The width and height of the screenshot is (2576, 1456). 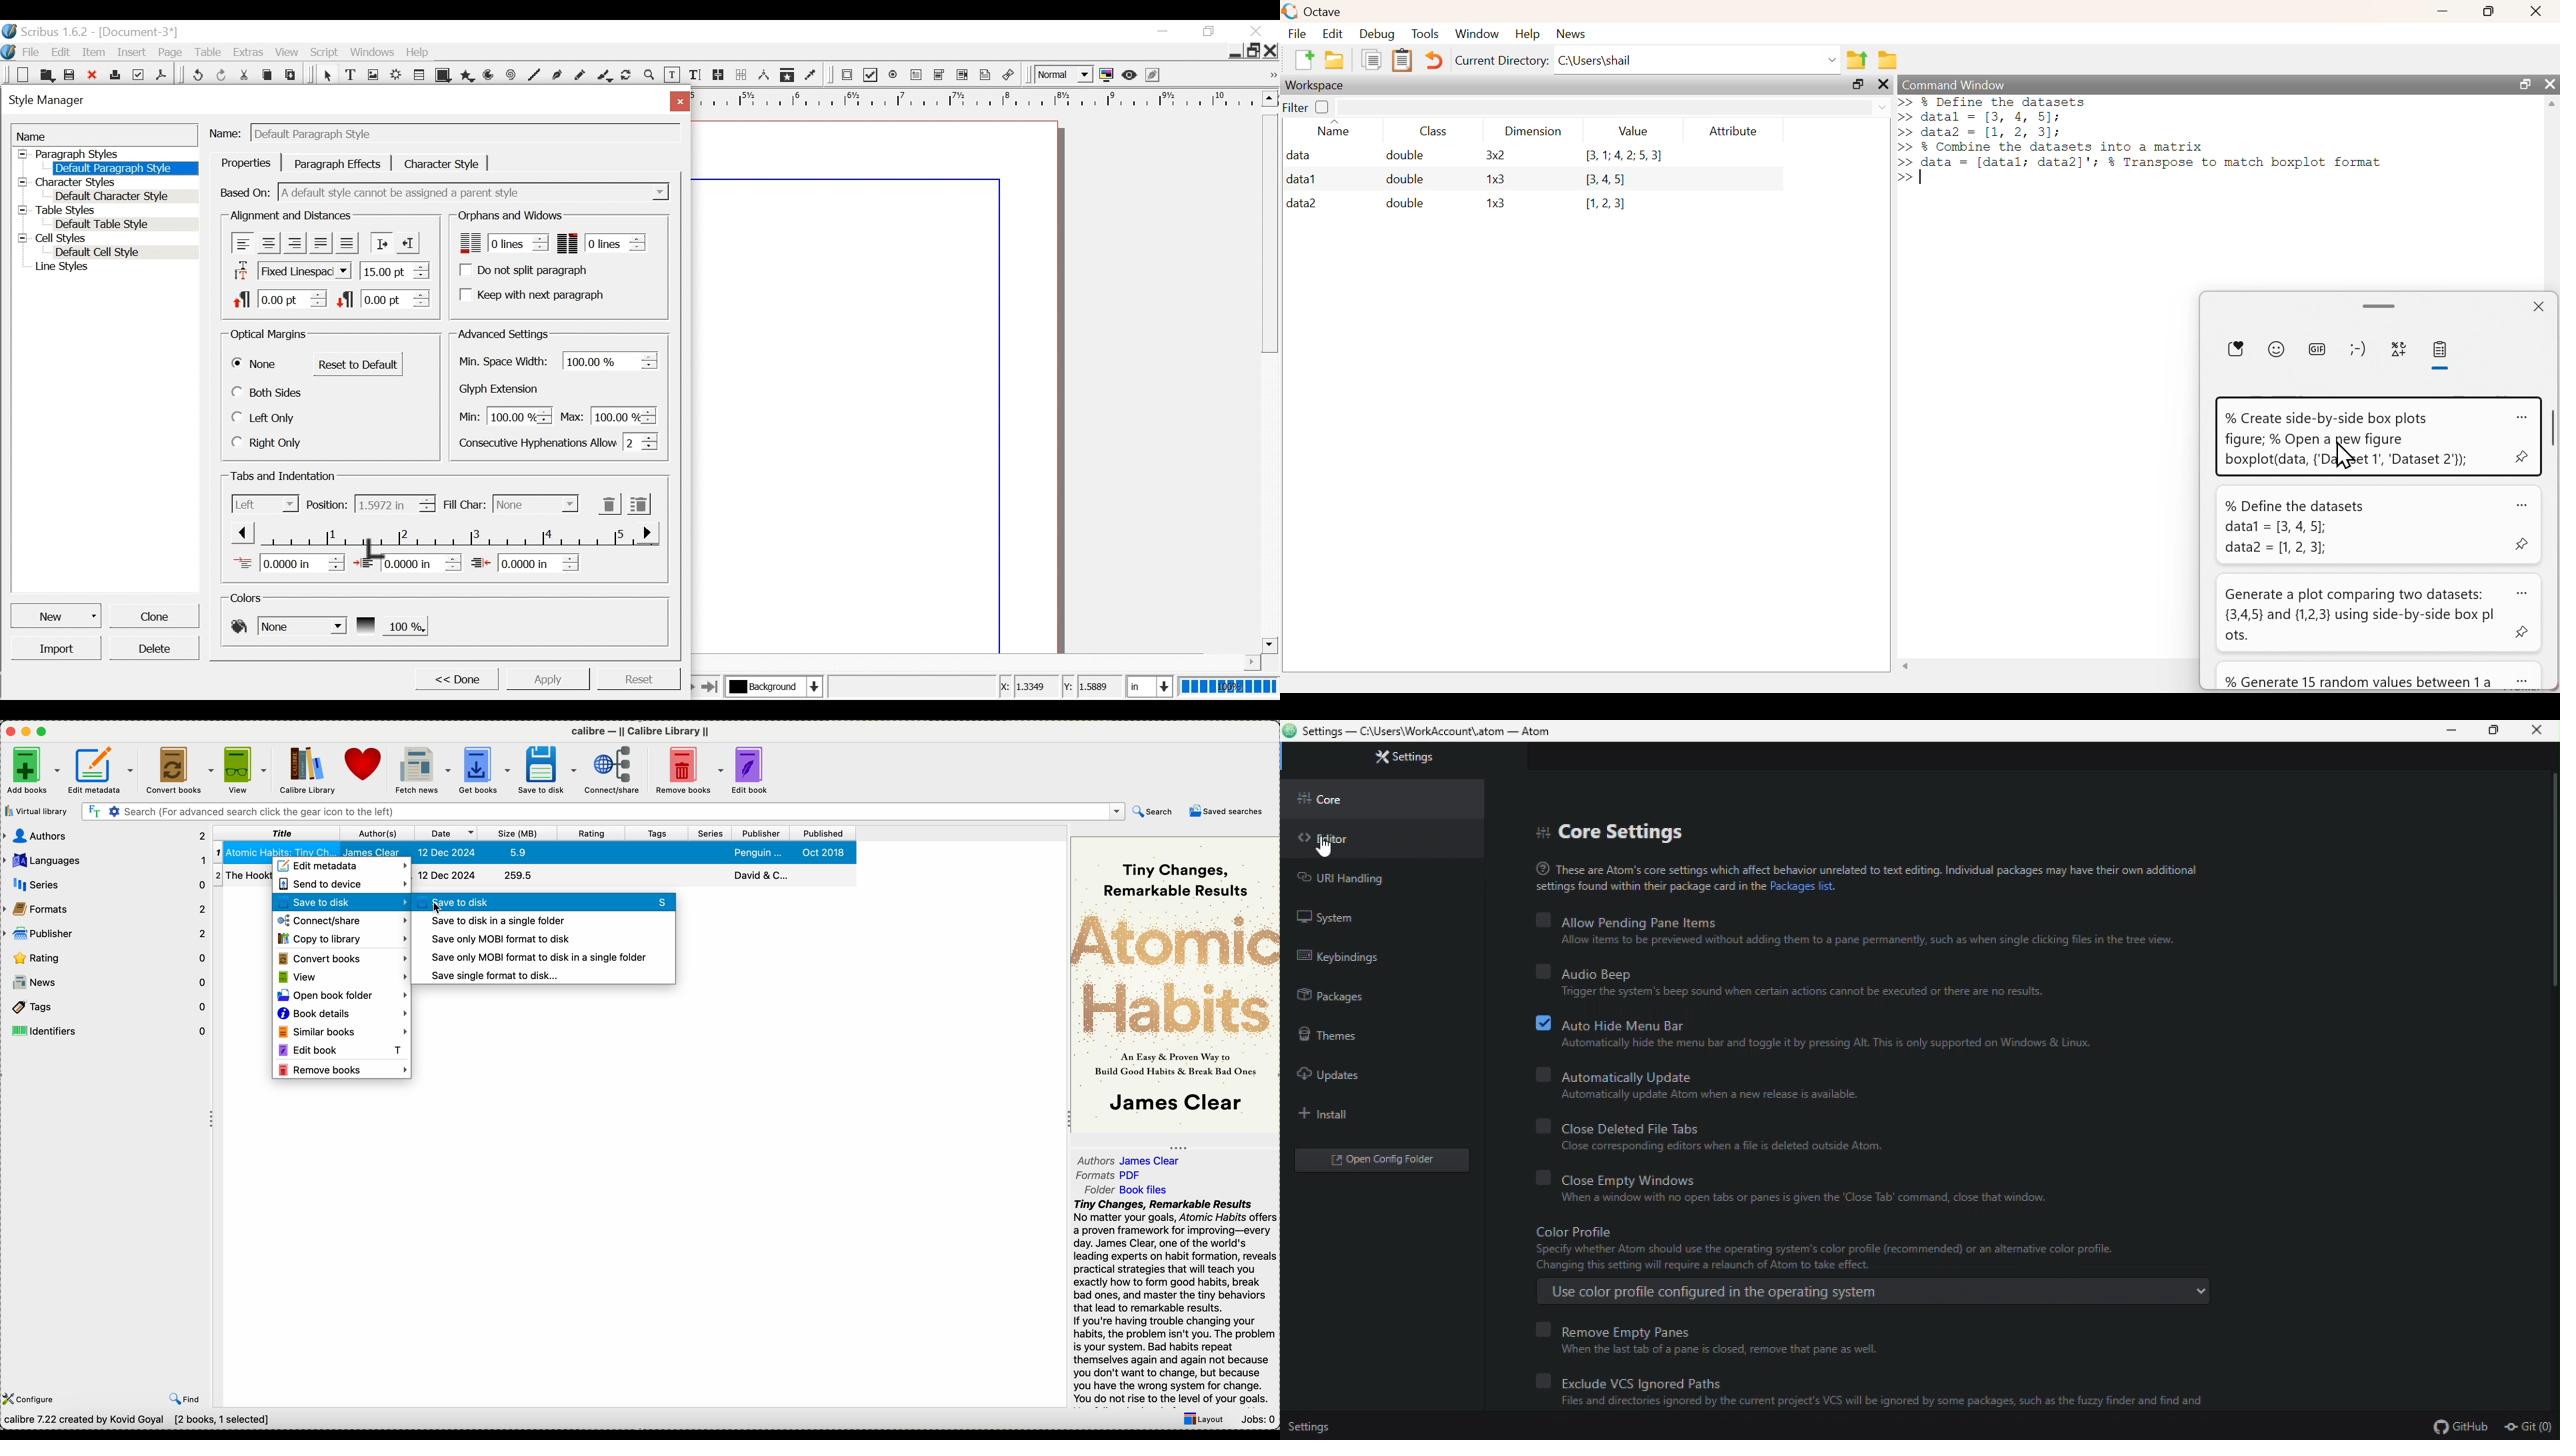 What do you see at coordinates (1402, 61) in the screenshot?
I see `Clipboard` at bounding box center [1402, 61].